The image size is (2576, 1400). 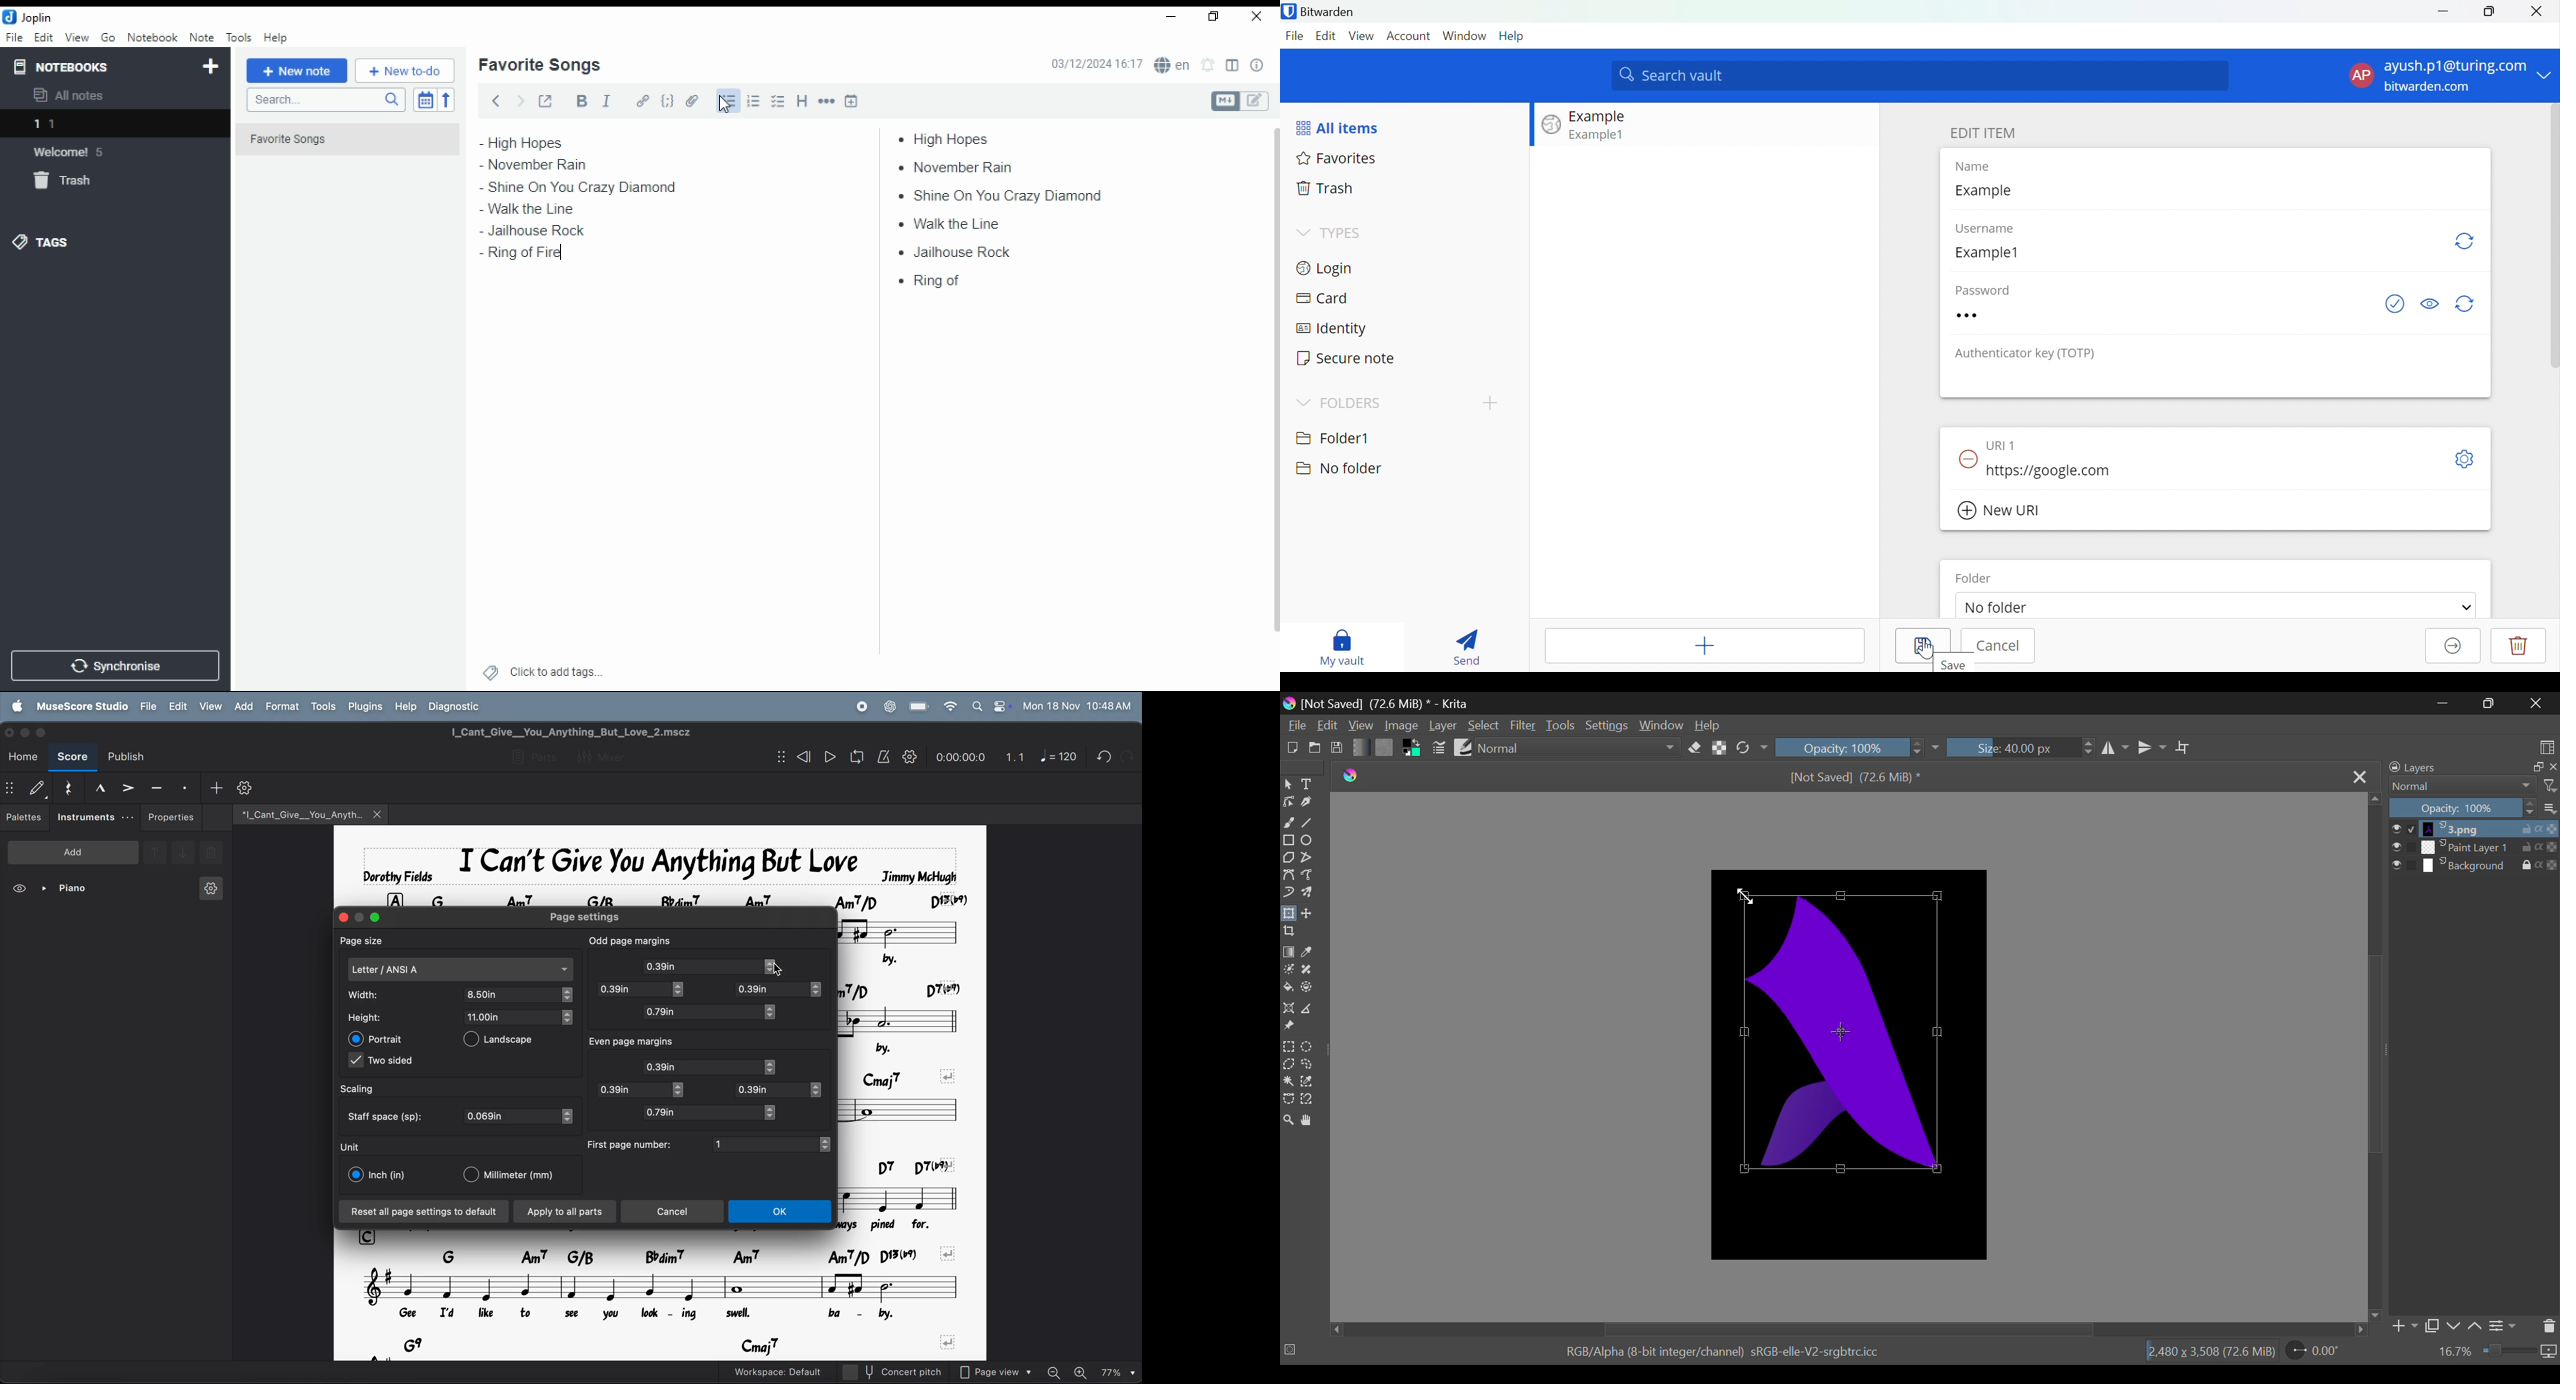 What do you see at coordinates (1695, 748) in the screenshot?
I see `Erase` at bounding box center [1695, 748].